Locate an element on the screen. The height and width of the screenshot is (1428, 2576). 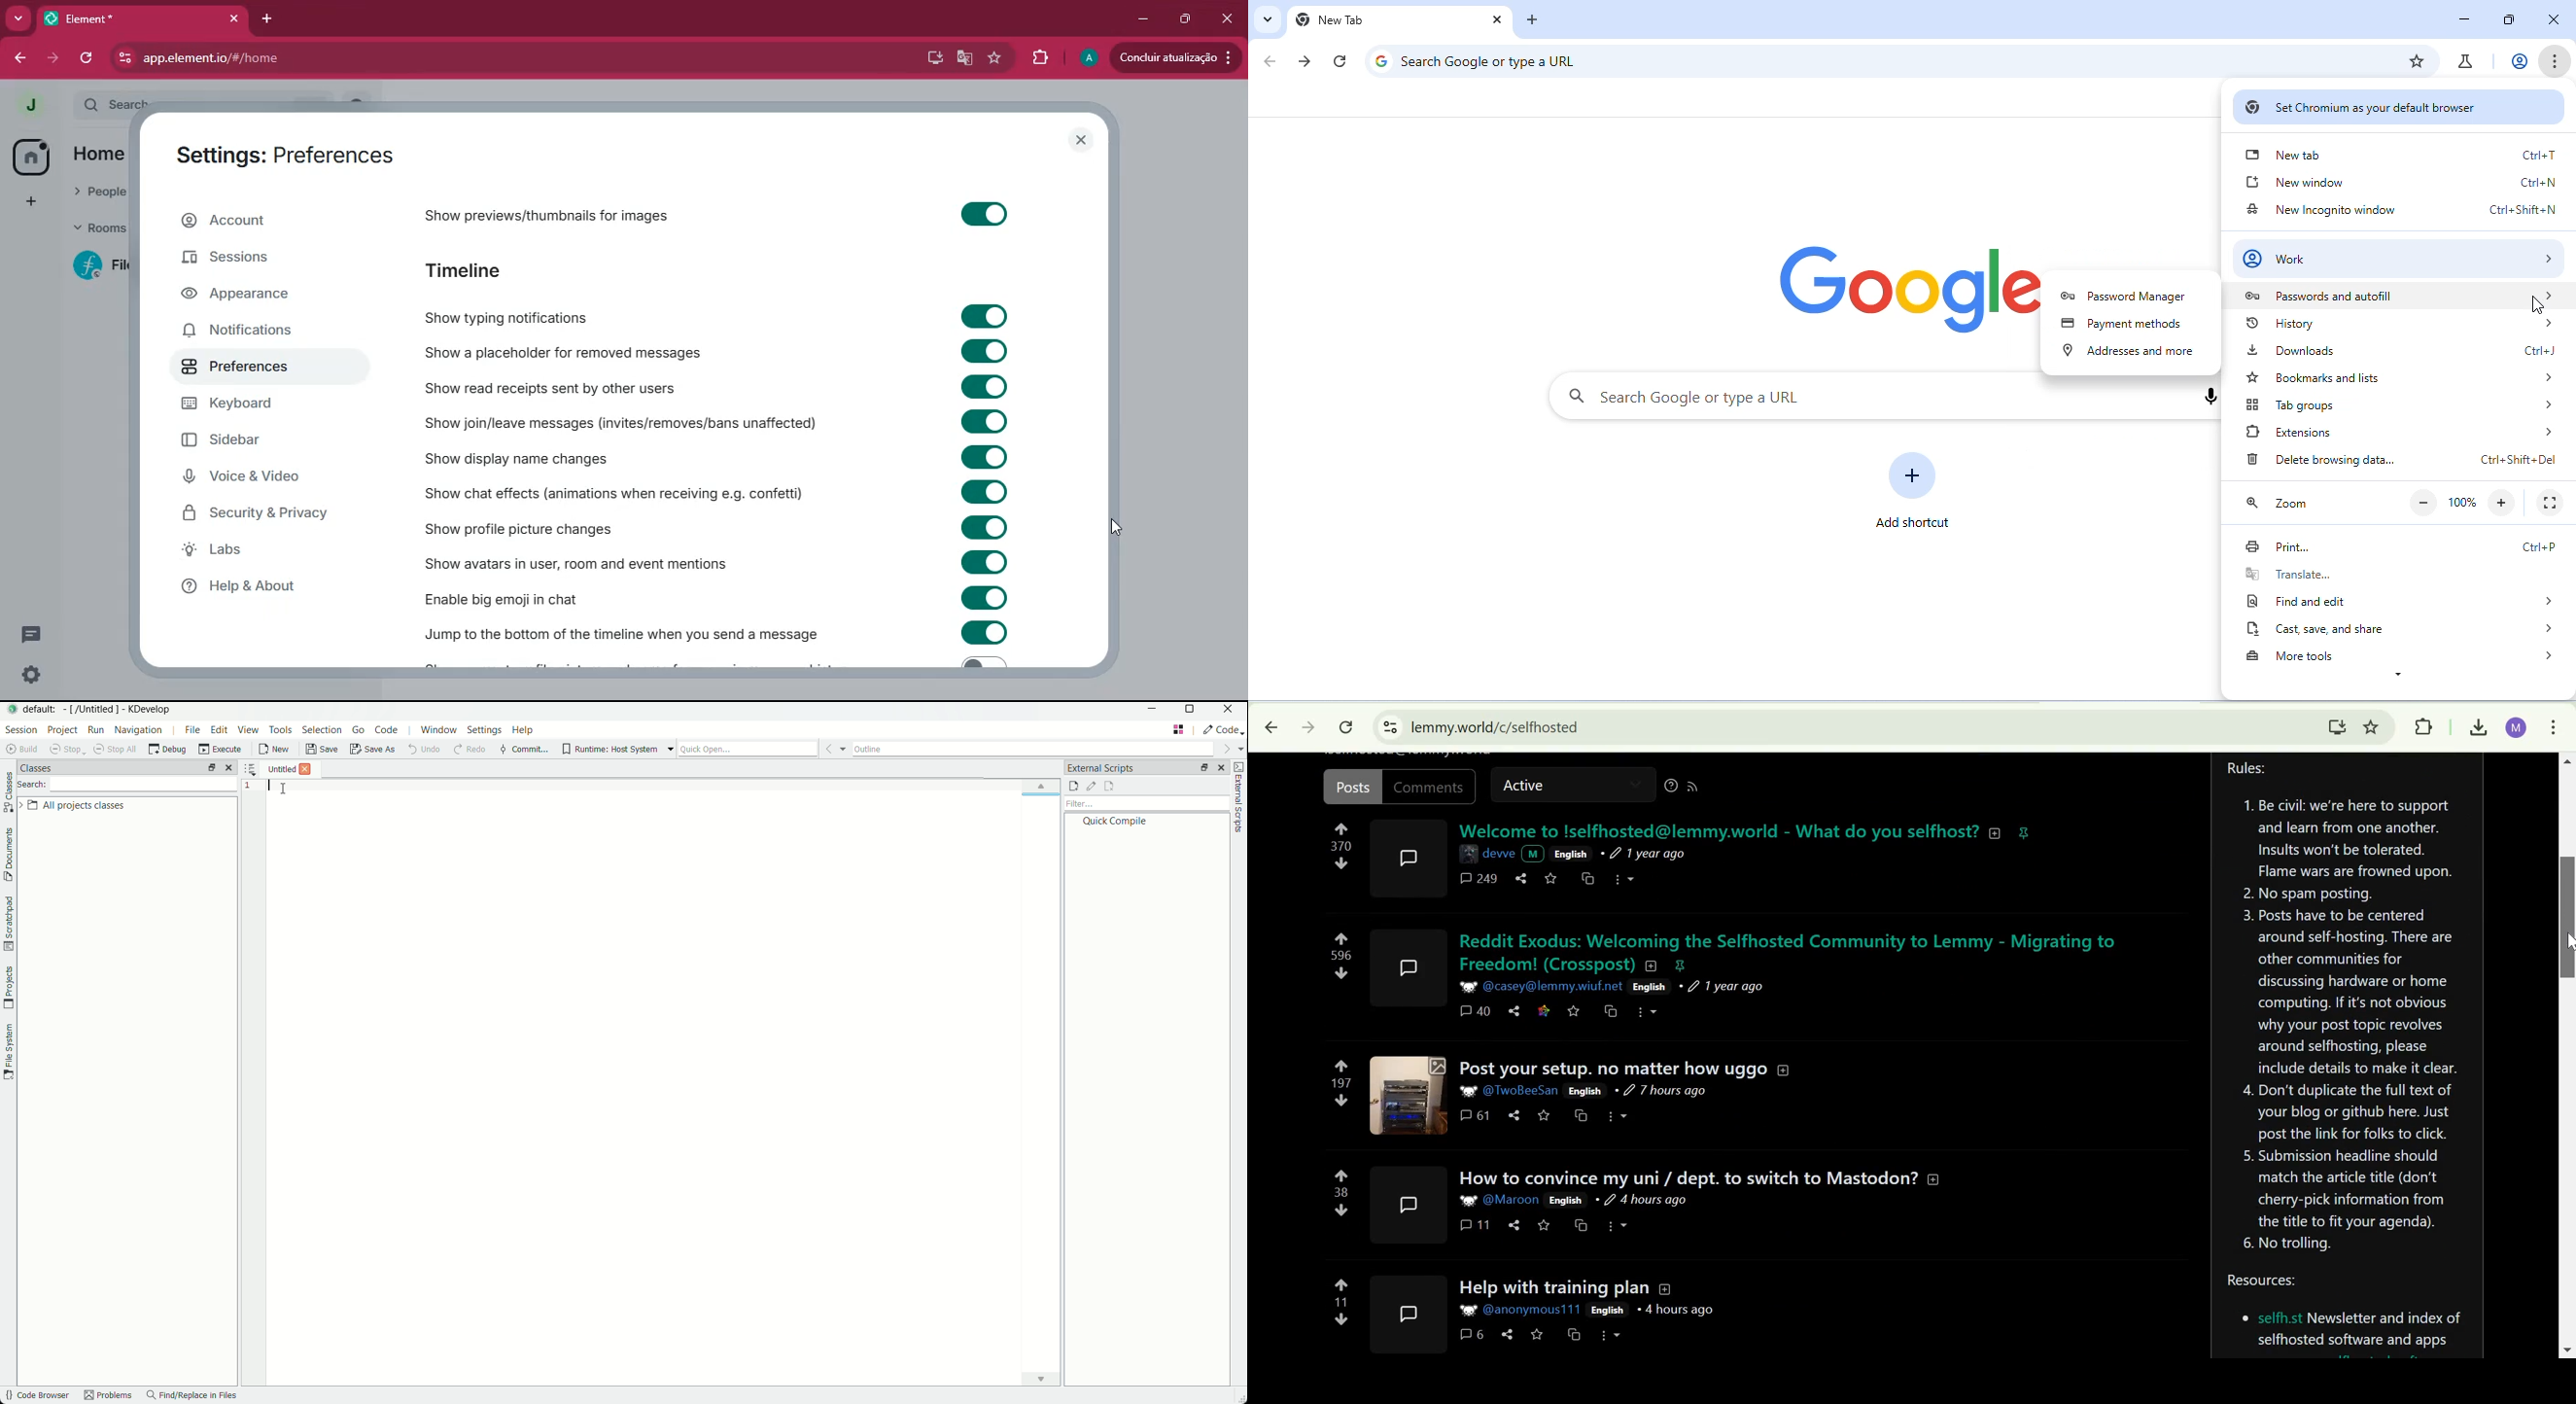
show display name changes is located at coordinates (526, 456).